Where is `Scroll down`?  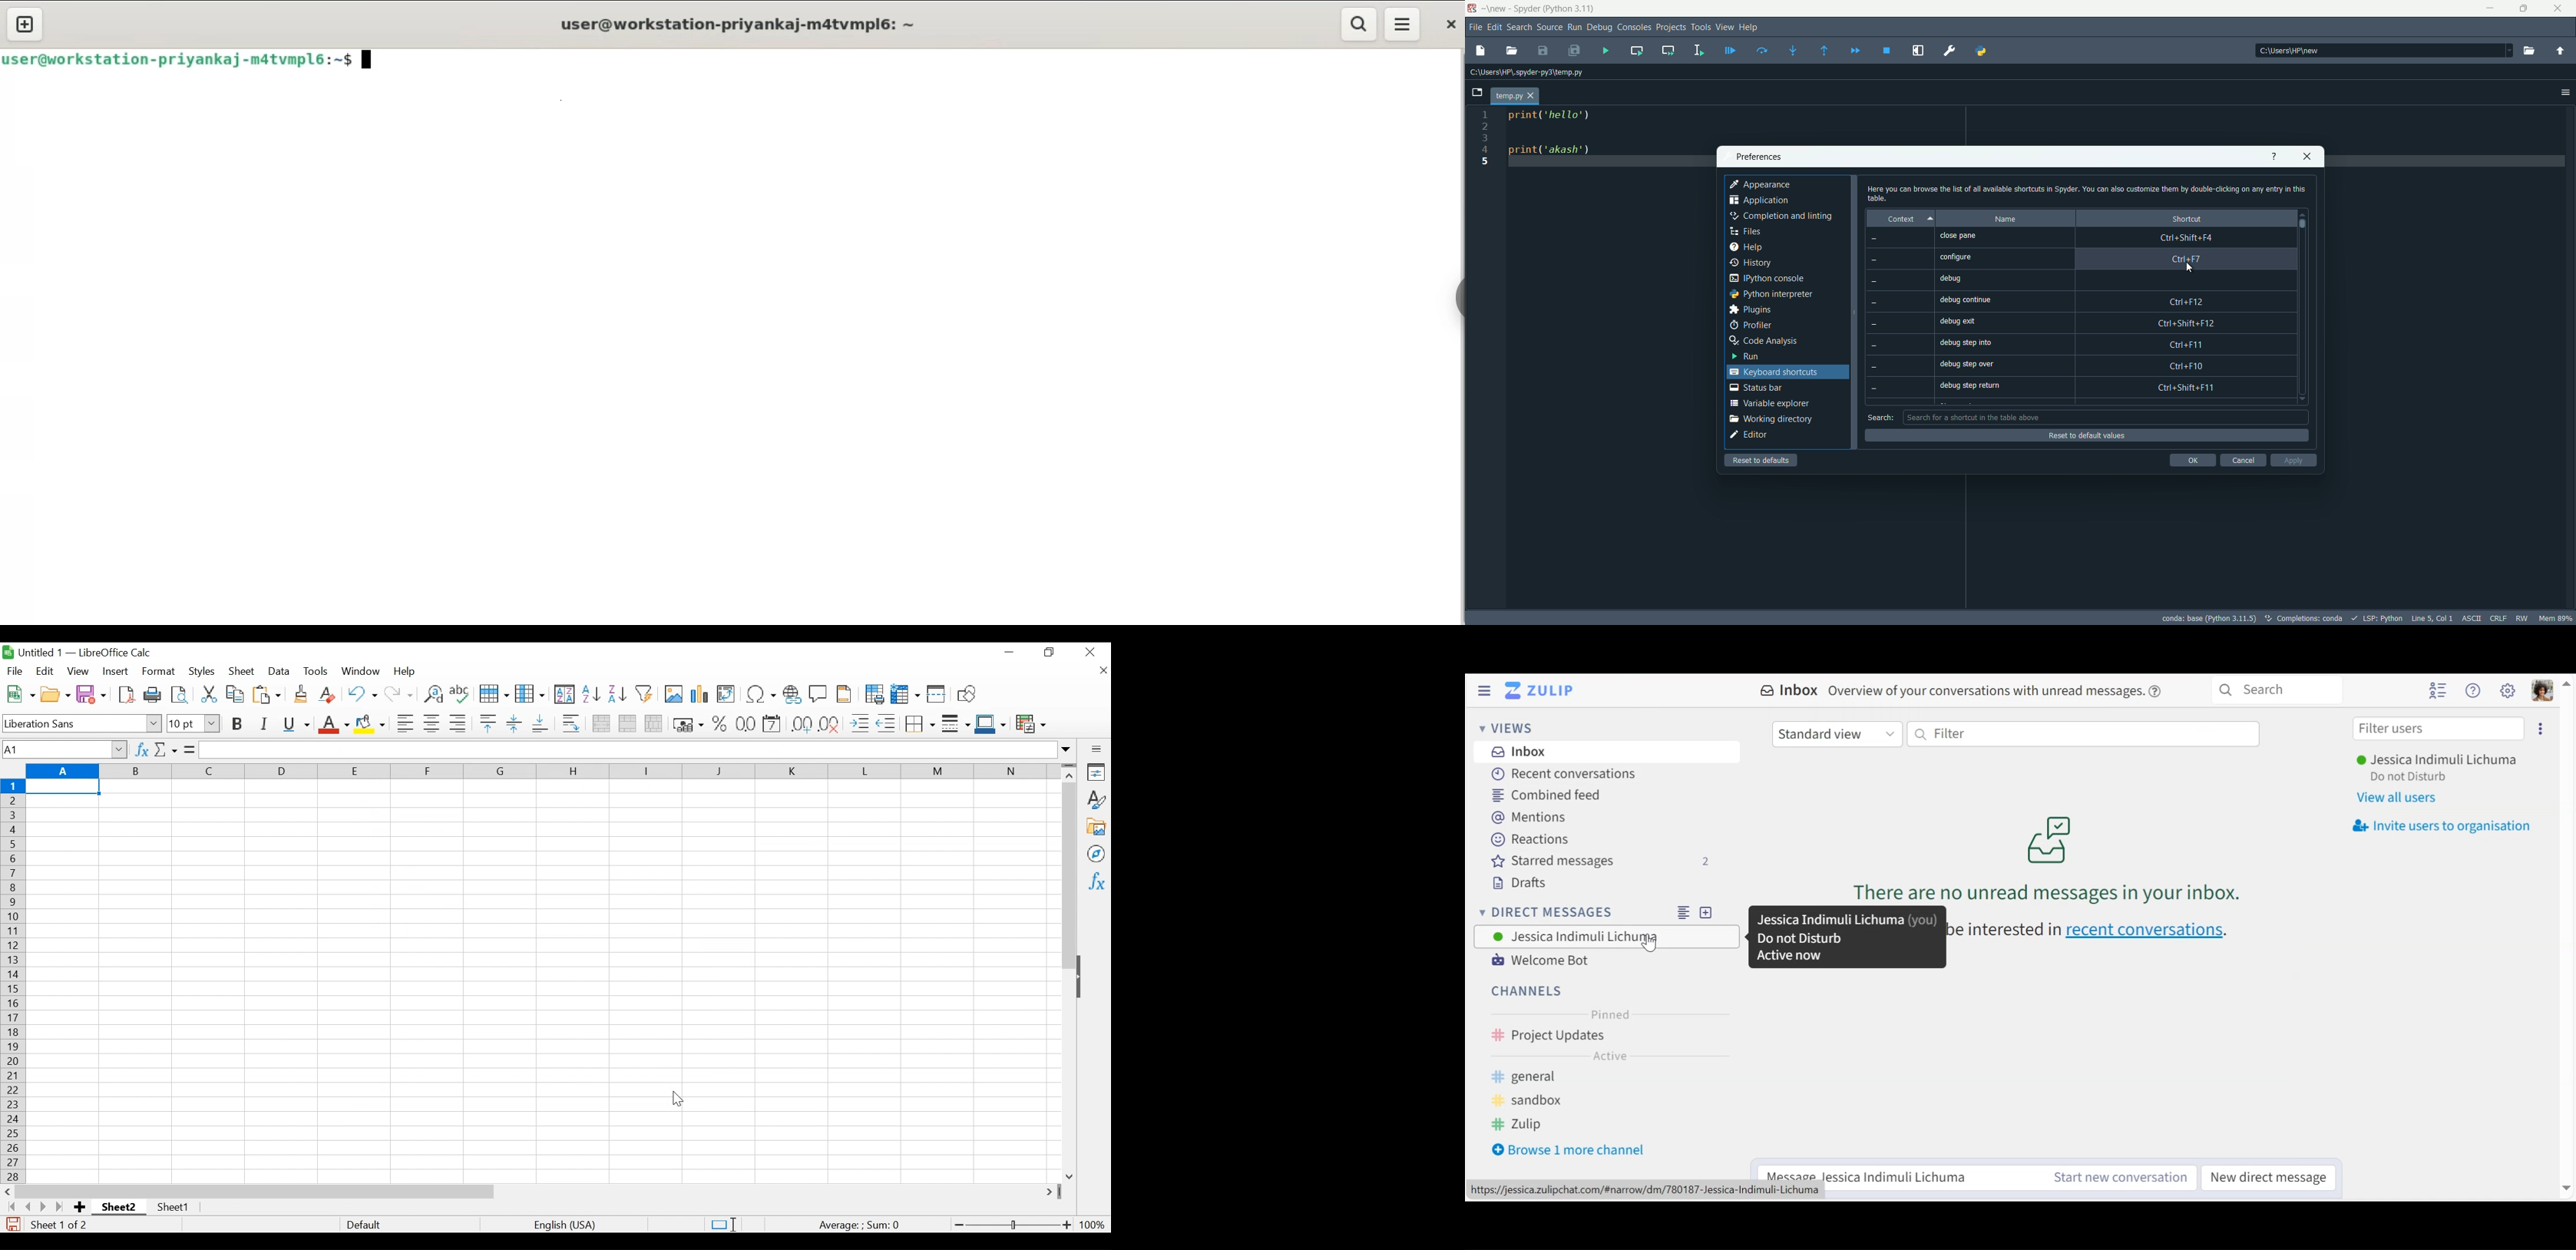
Scroll down is located at coordinates (1070, 1174).